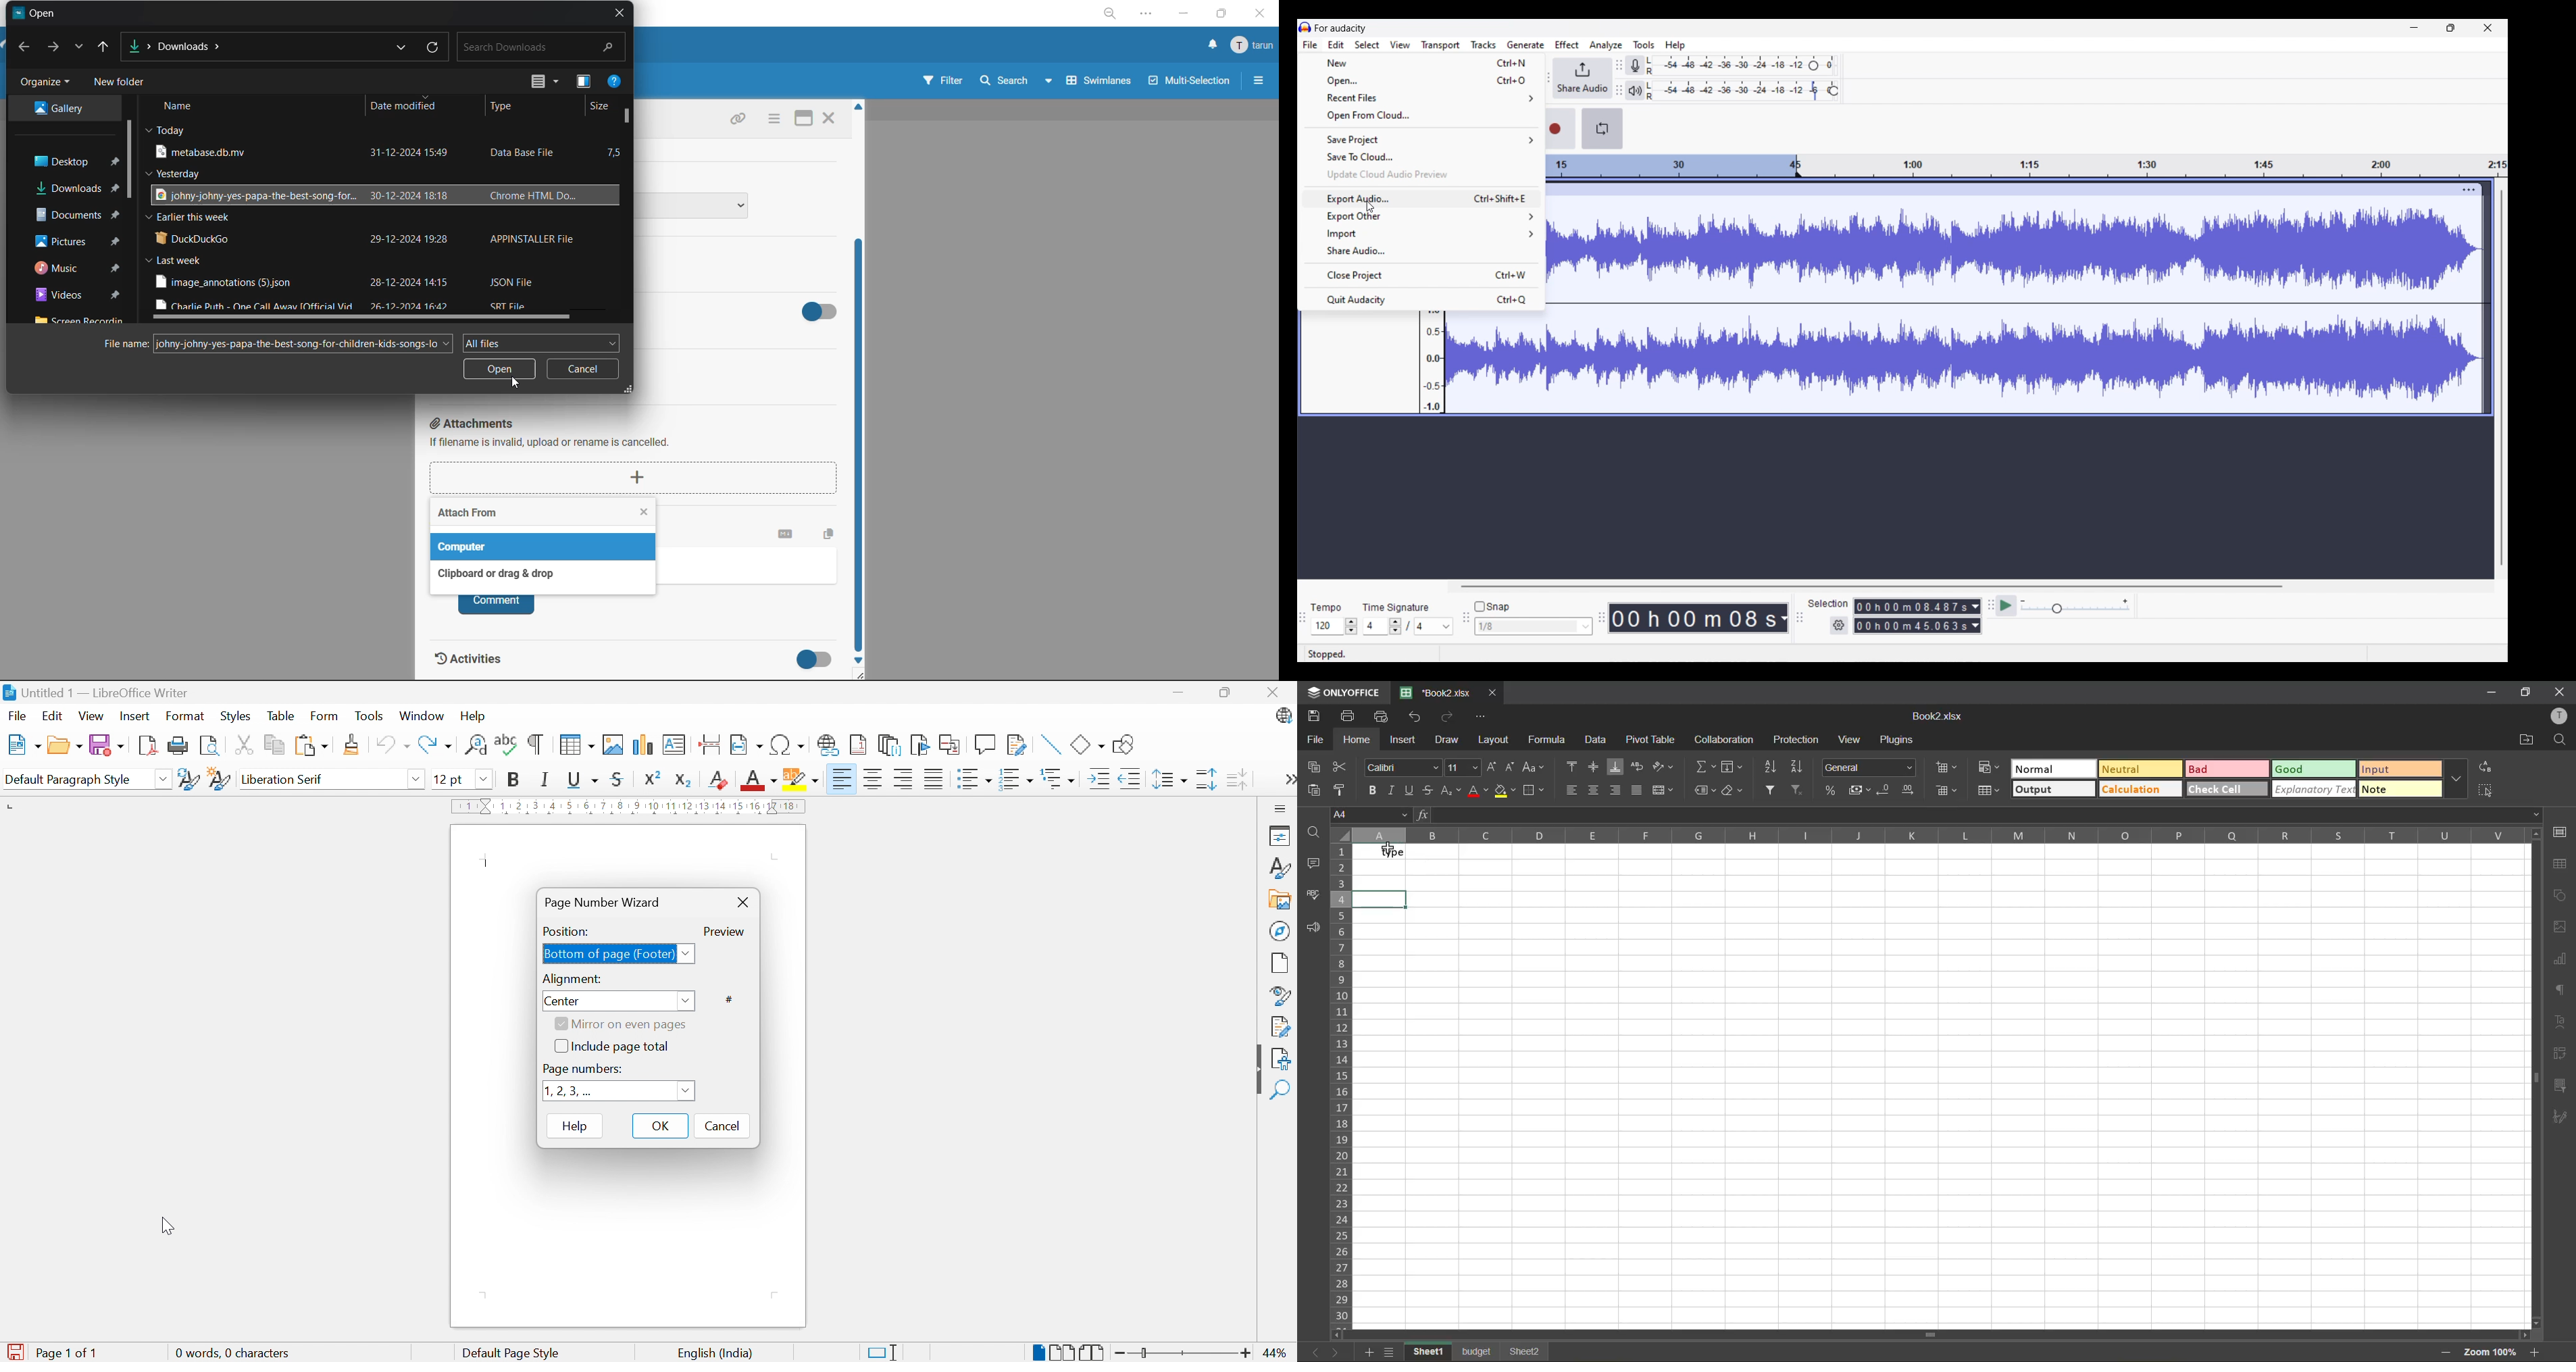  What do you see at coordinates (1401, 45) in the screenshot?
I see `View menu` at bounding box center [1401, 45].